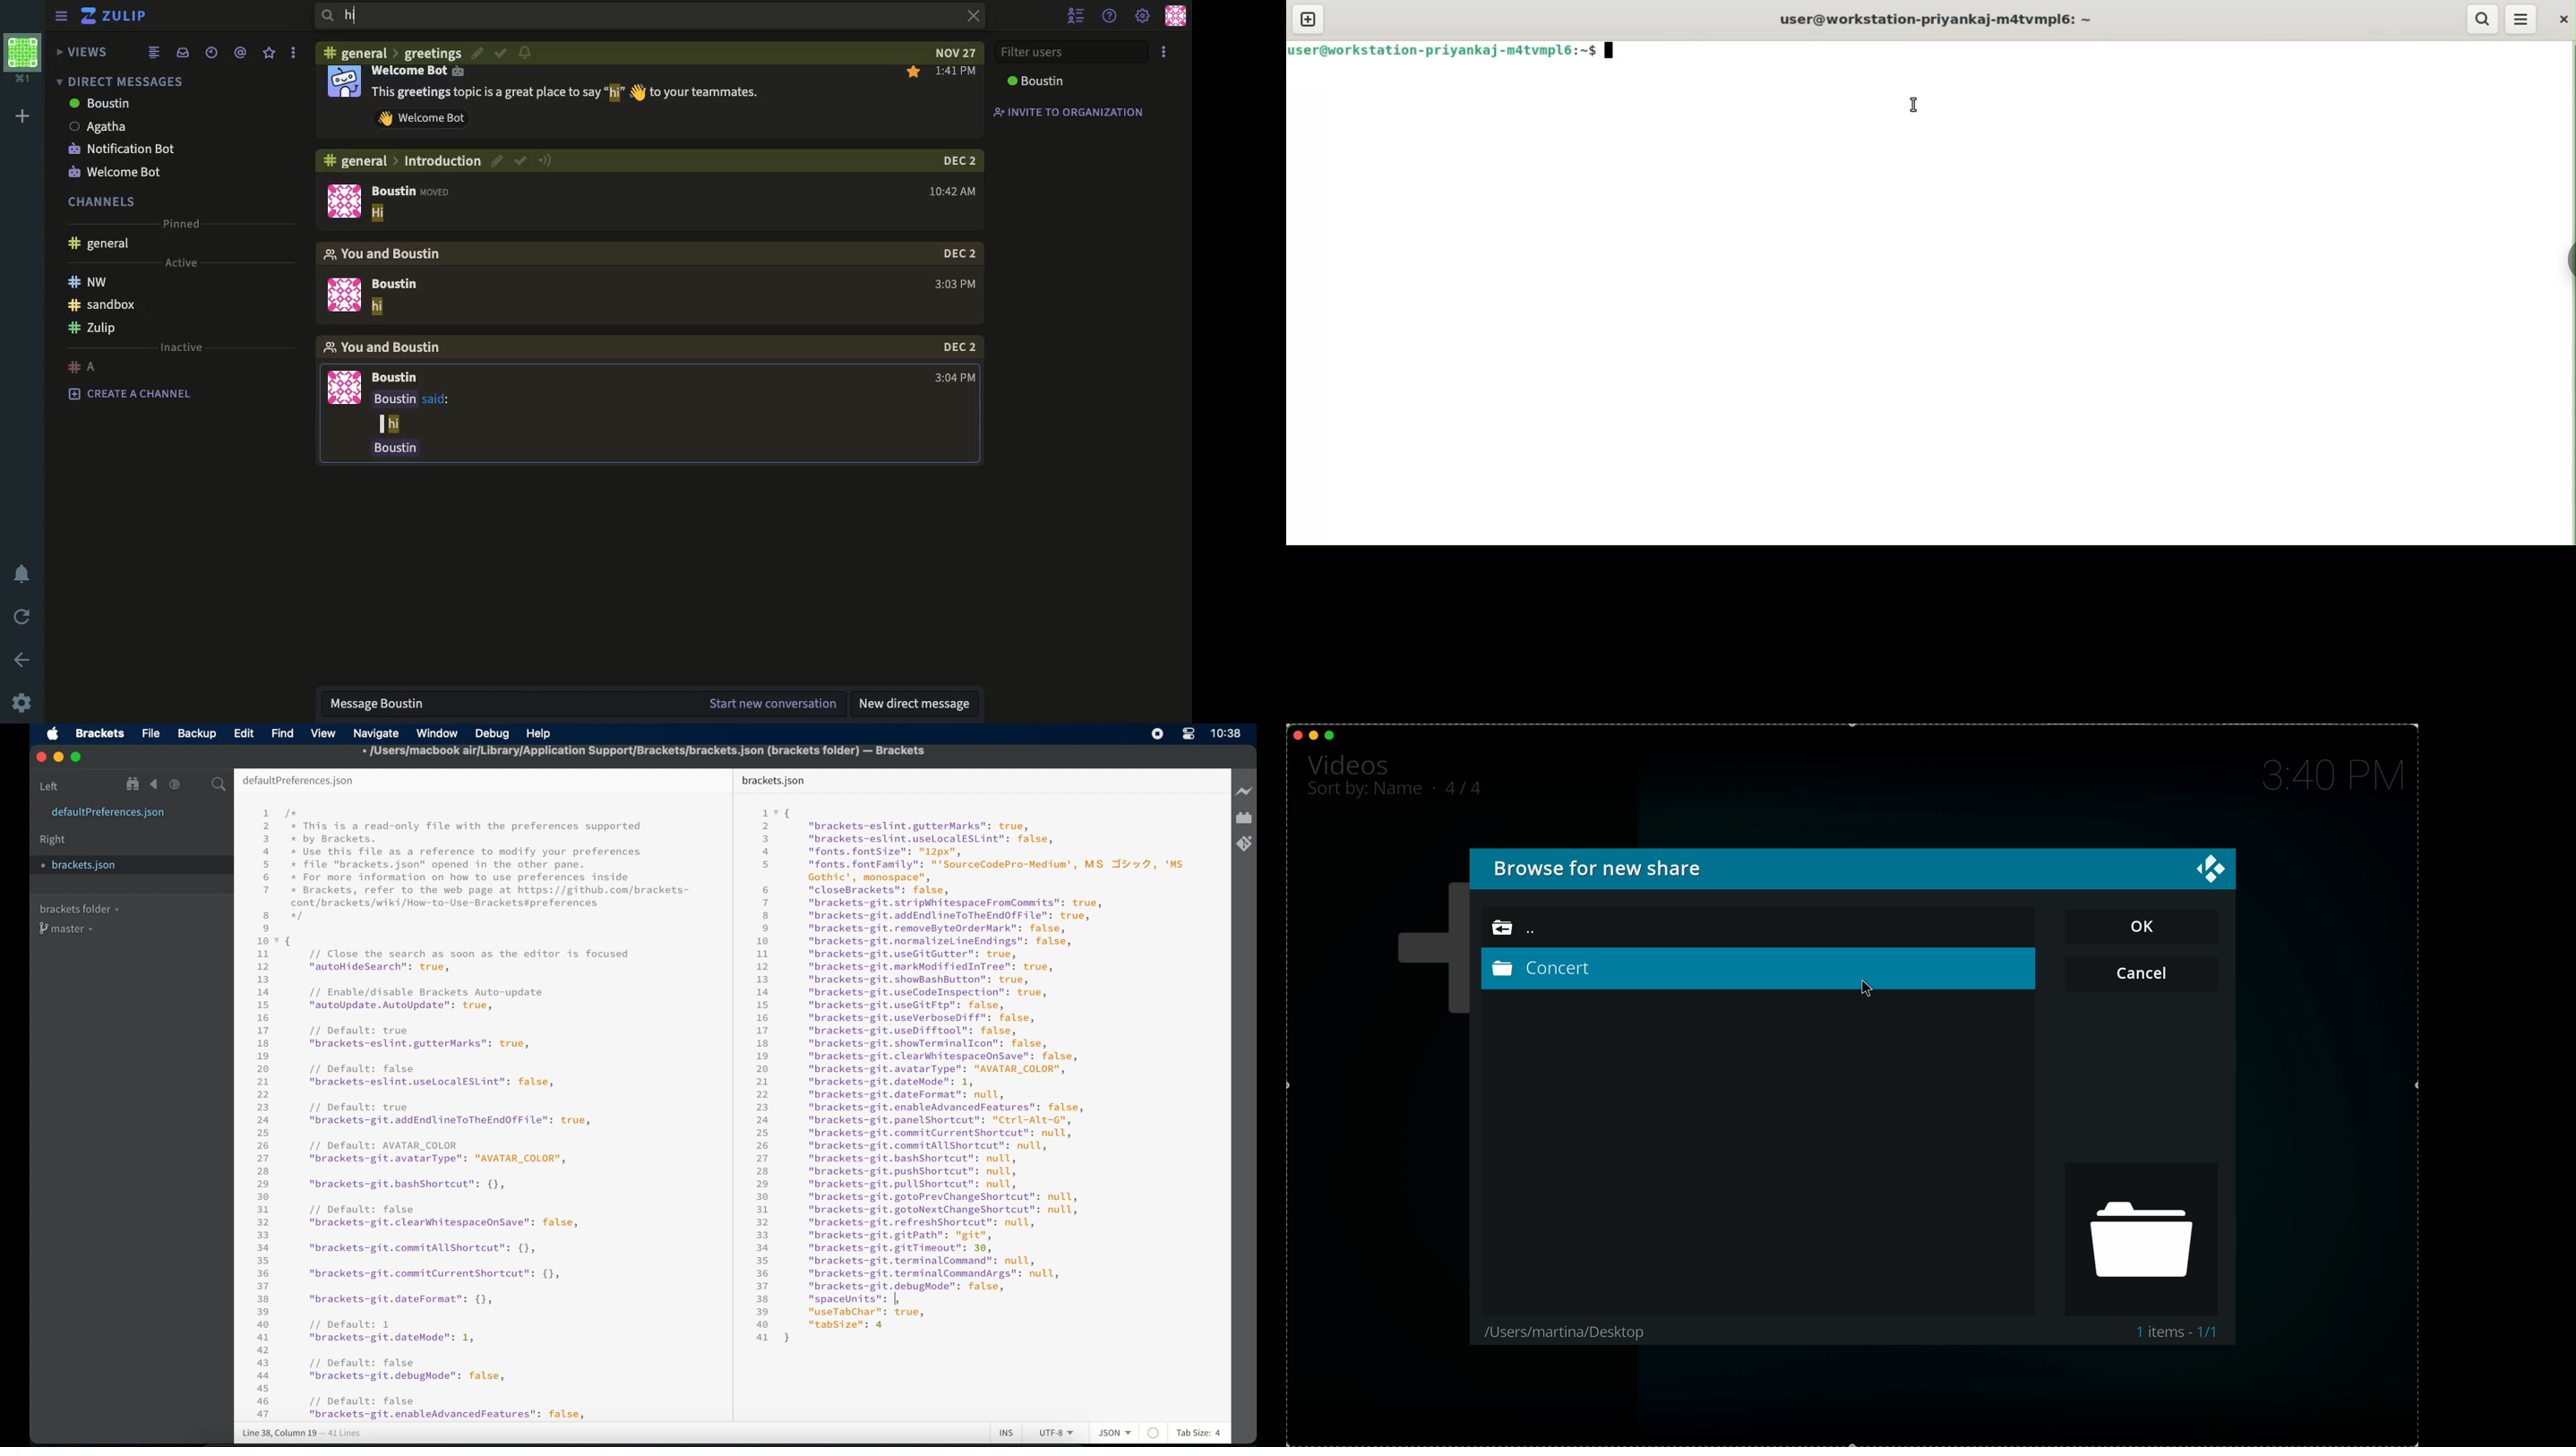 This screenshot has height=1456, width=2576. I want to click on  You and Boustin, so click(392, 253).